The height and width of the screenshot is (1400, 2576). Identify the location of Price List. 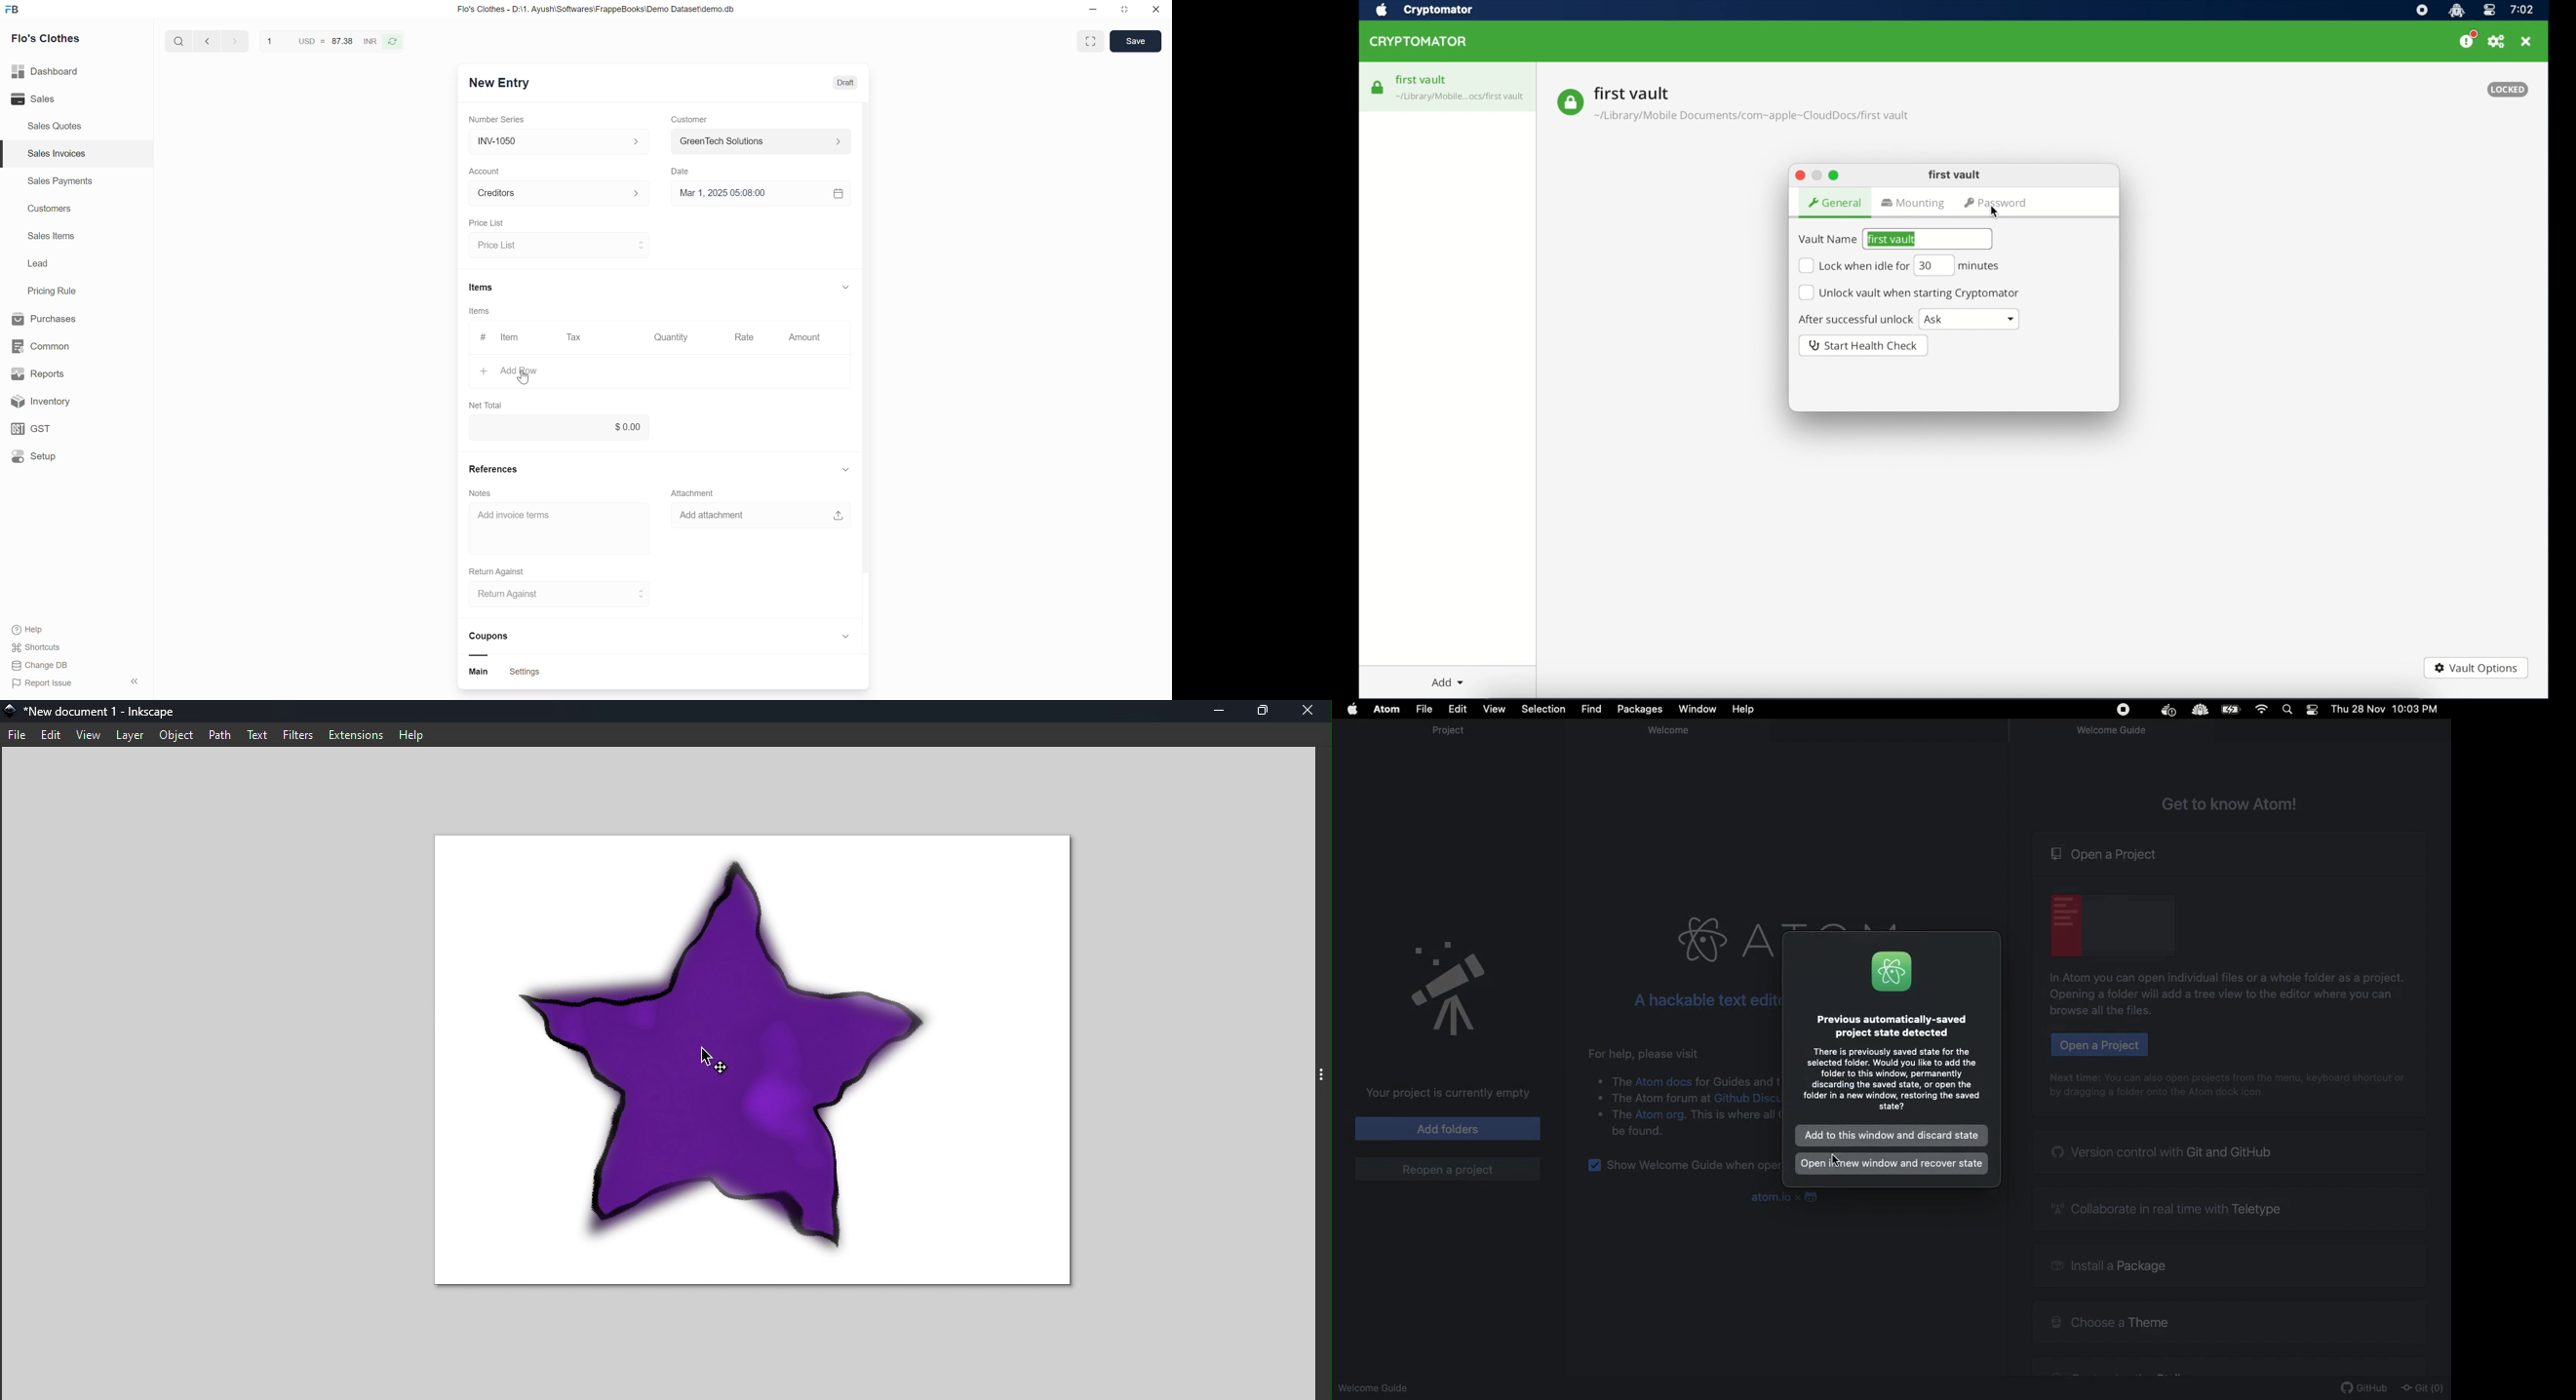
(485, 223).